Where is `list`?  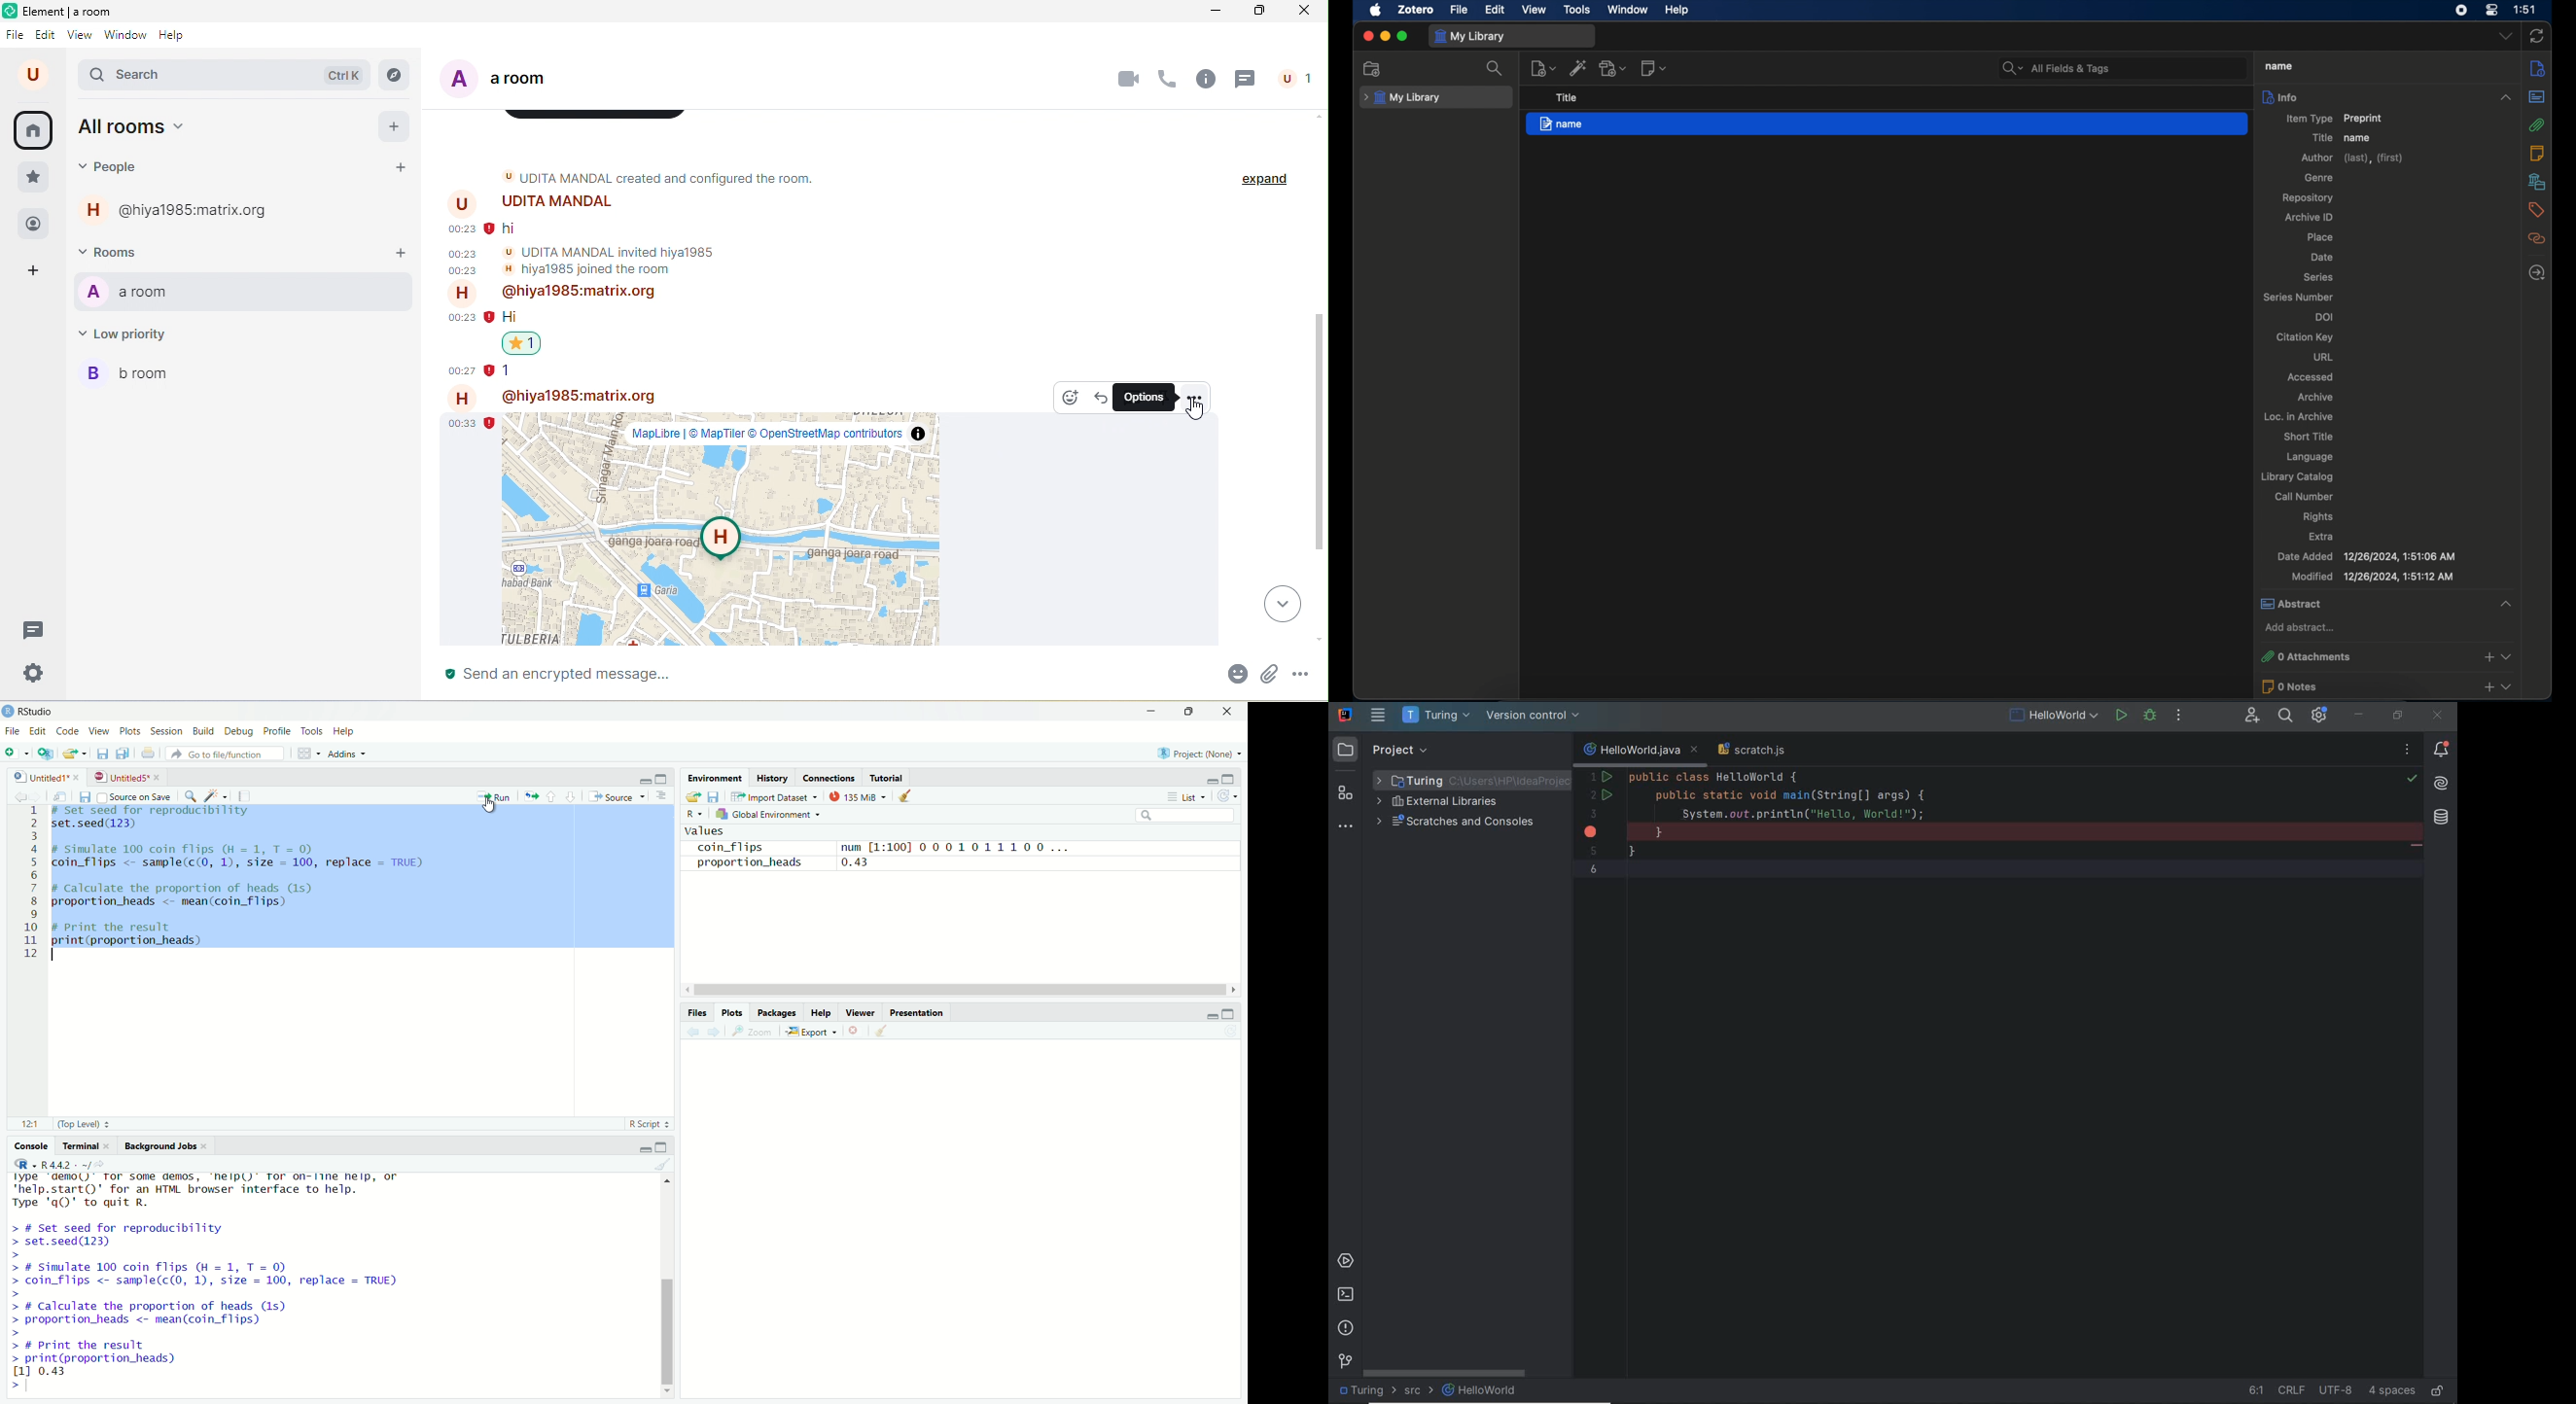 list is located at coordinates (1188, 798).